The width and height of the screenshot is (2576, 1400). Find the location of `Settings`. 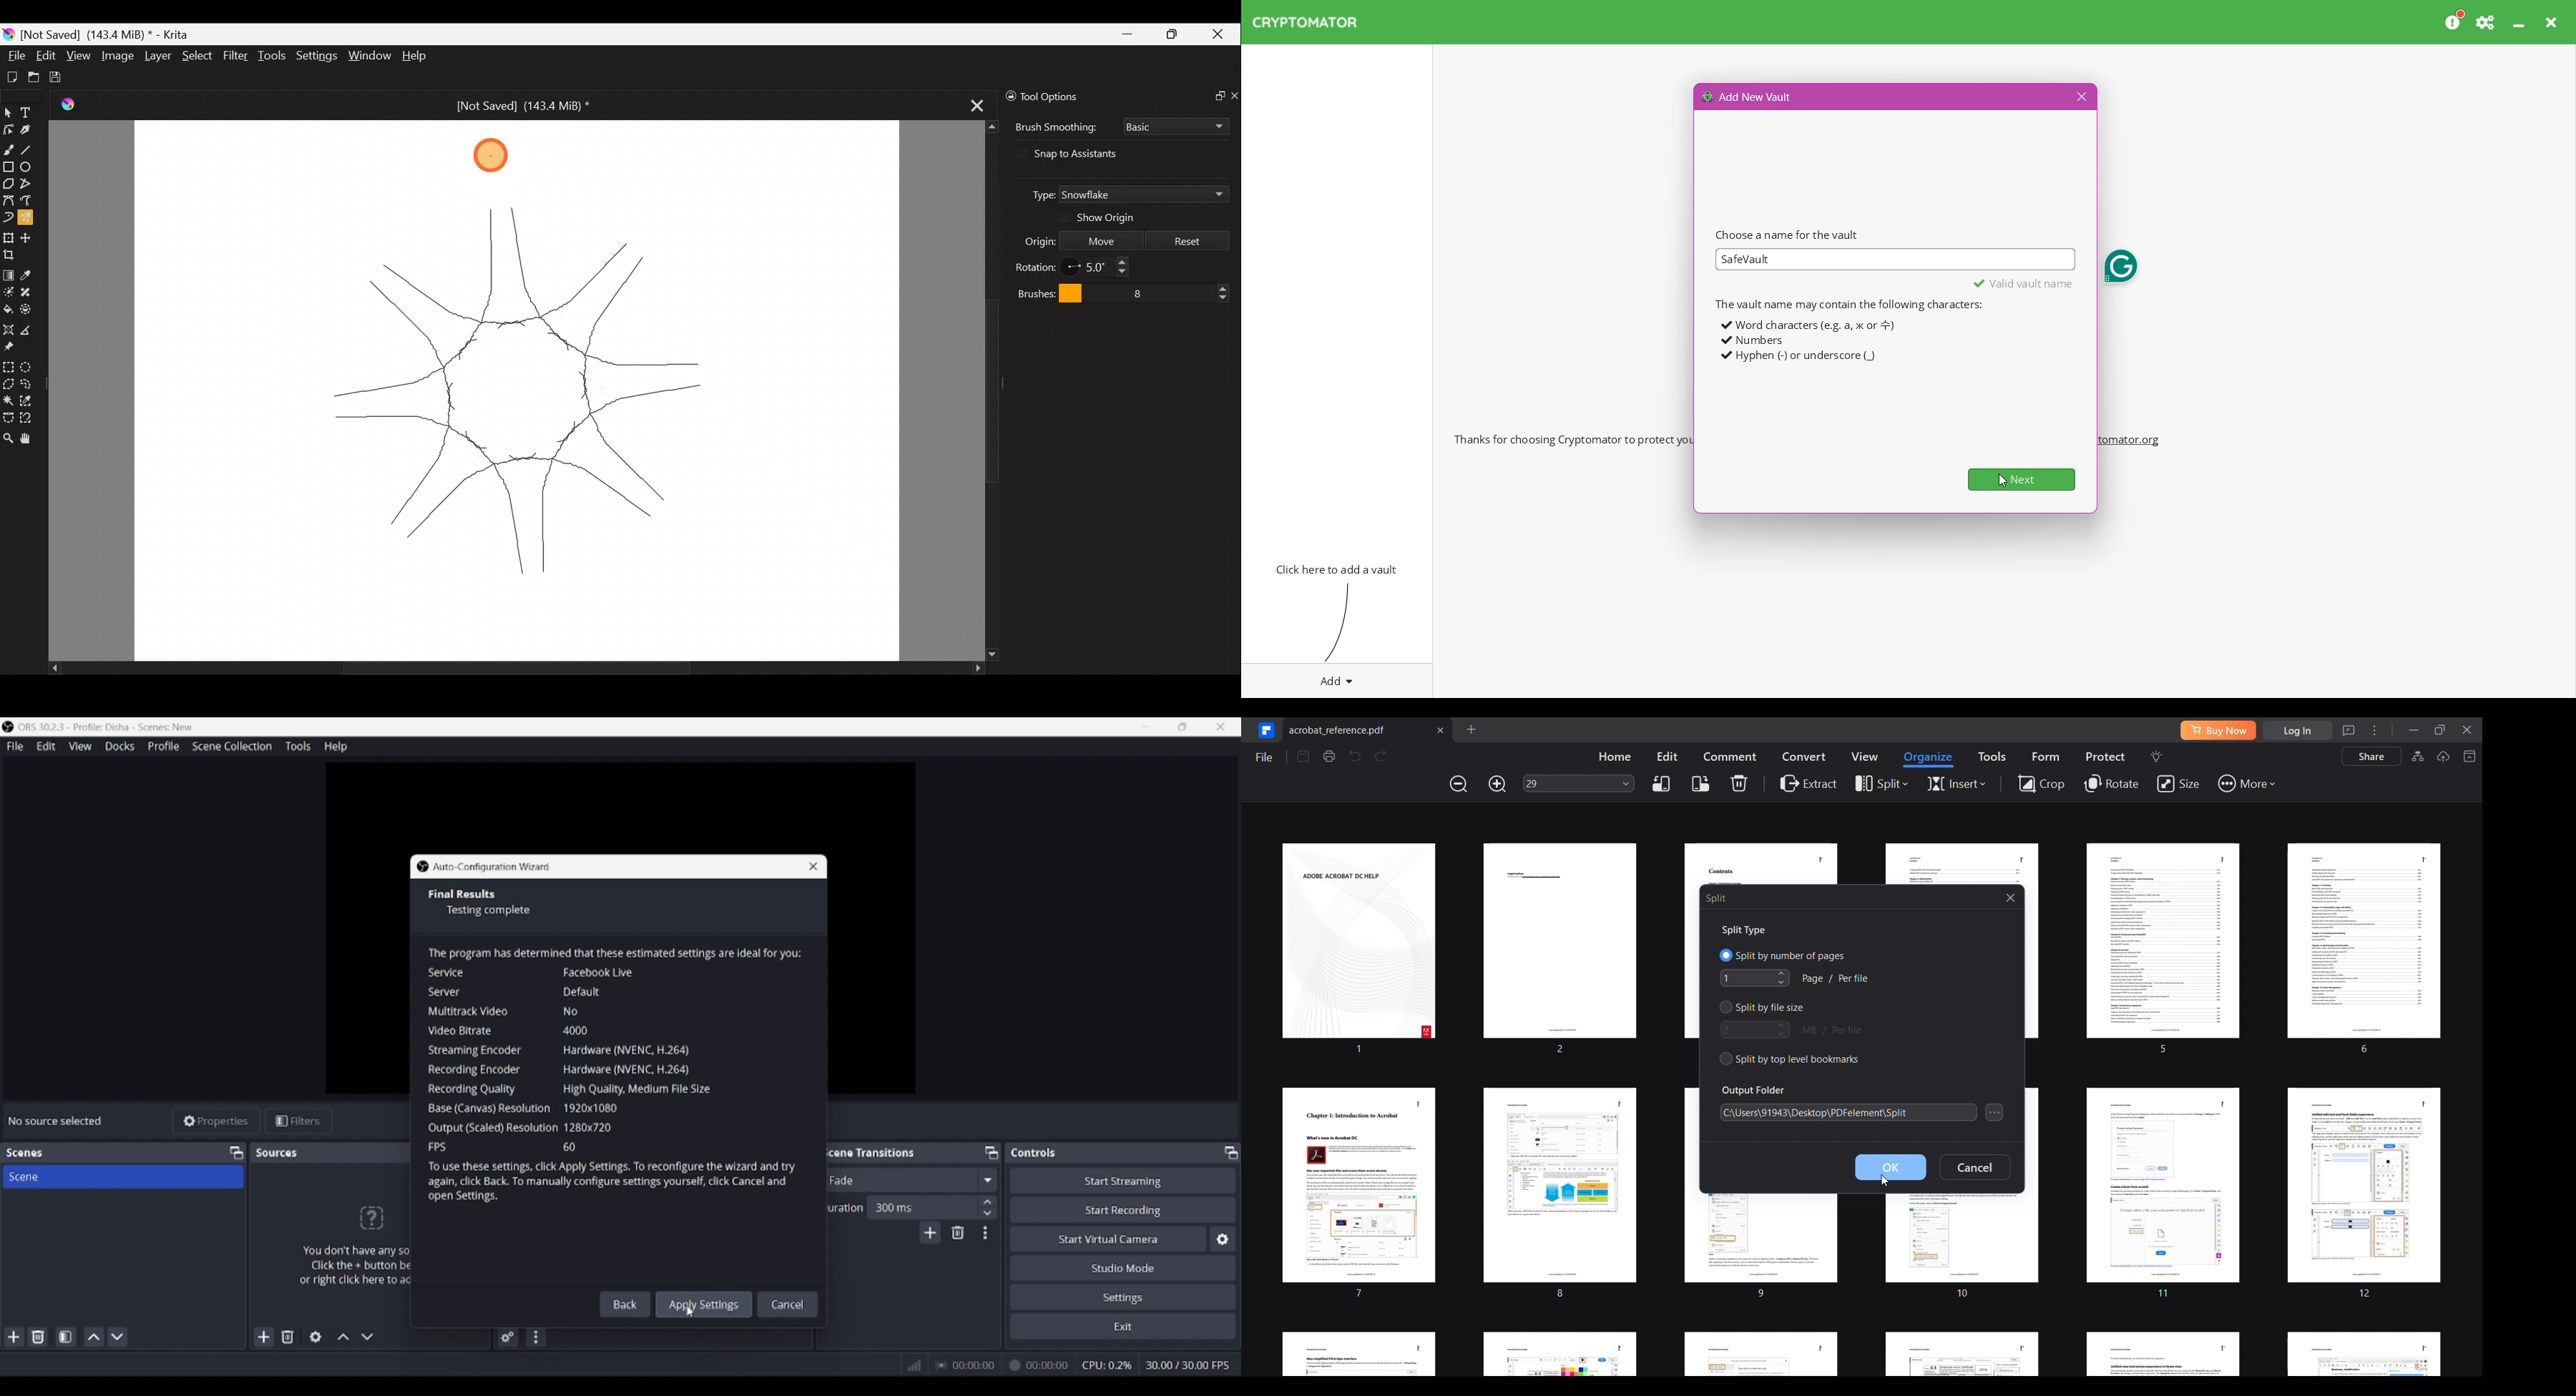

Settings is located at coordinates (1124, 1296).